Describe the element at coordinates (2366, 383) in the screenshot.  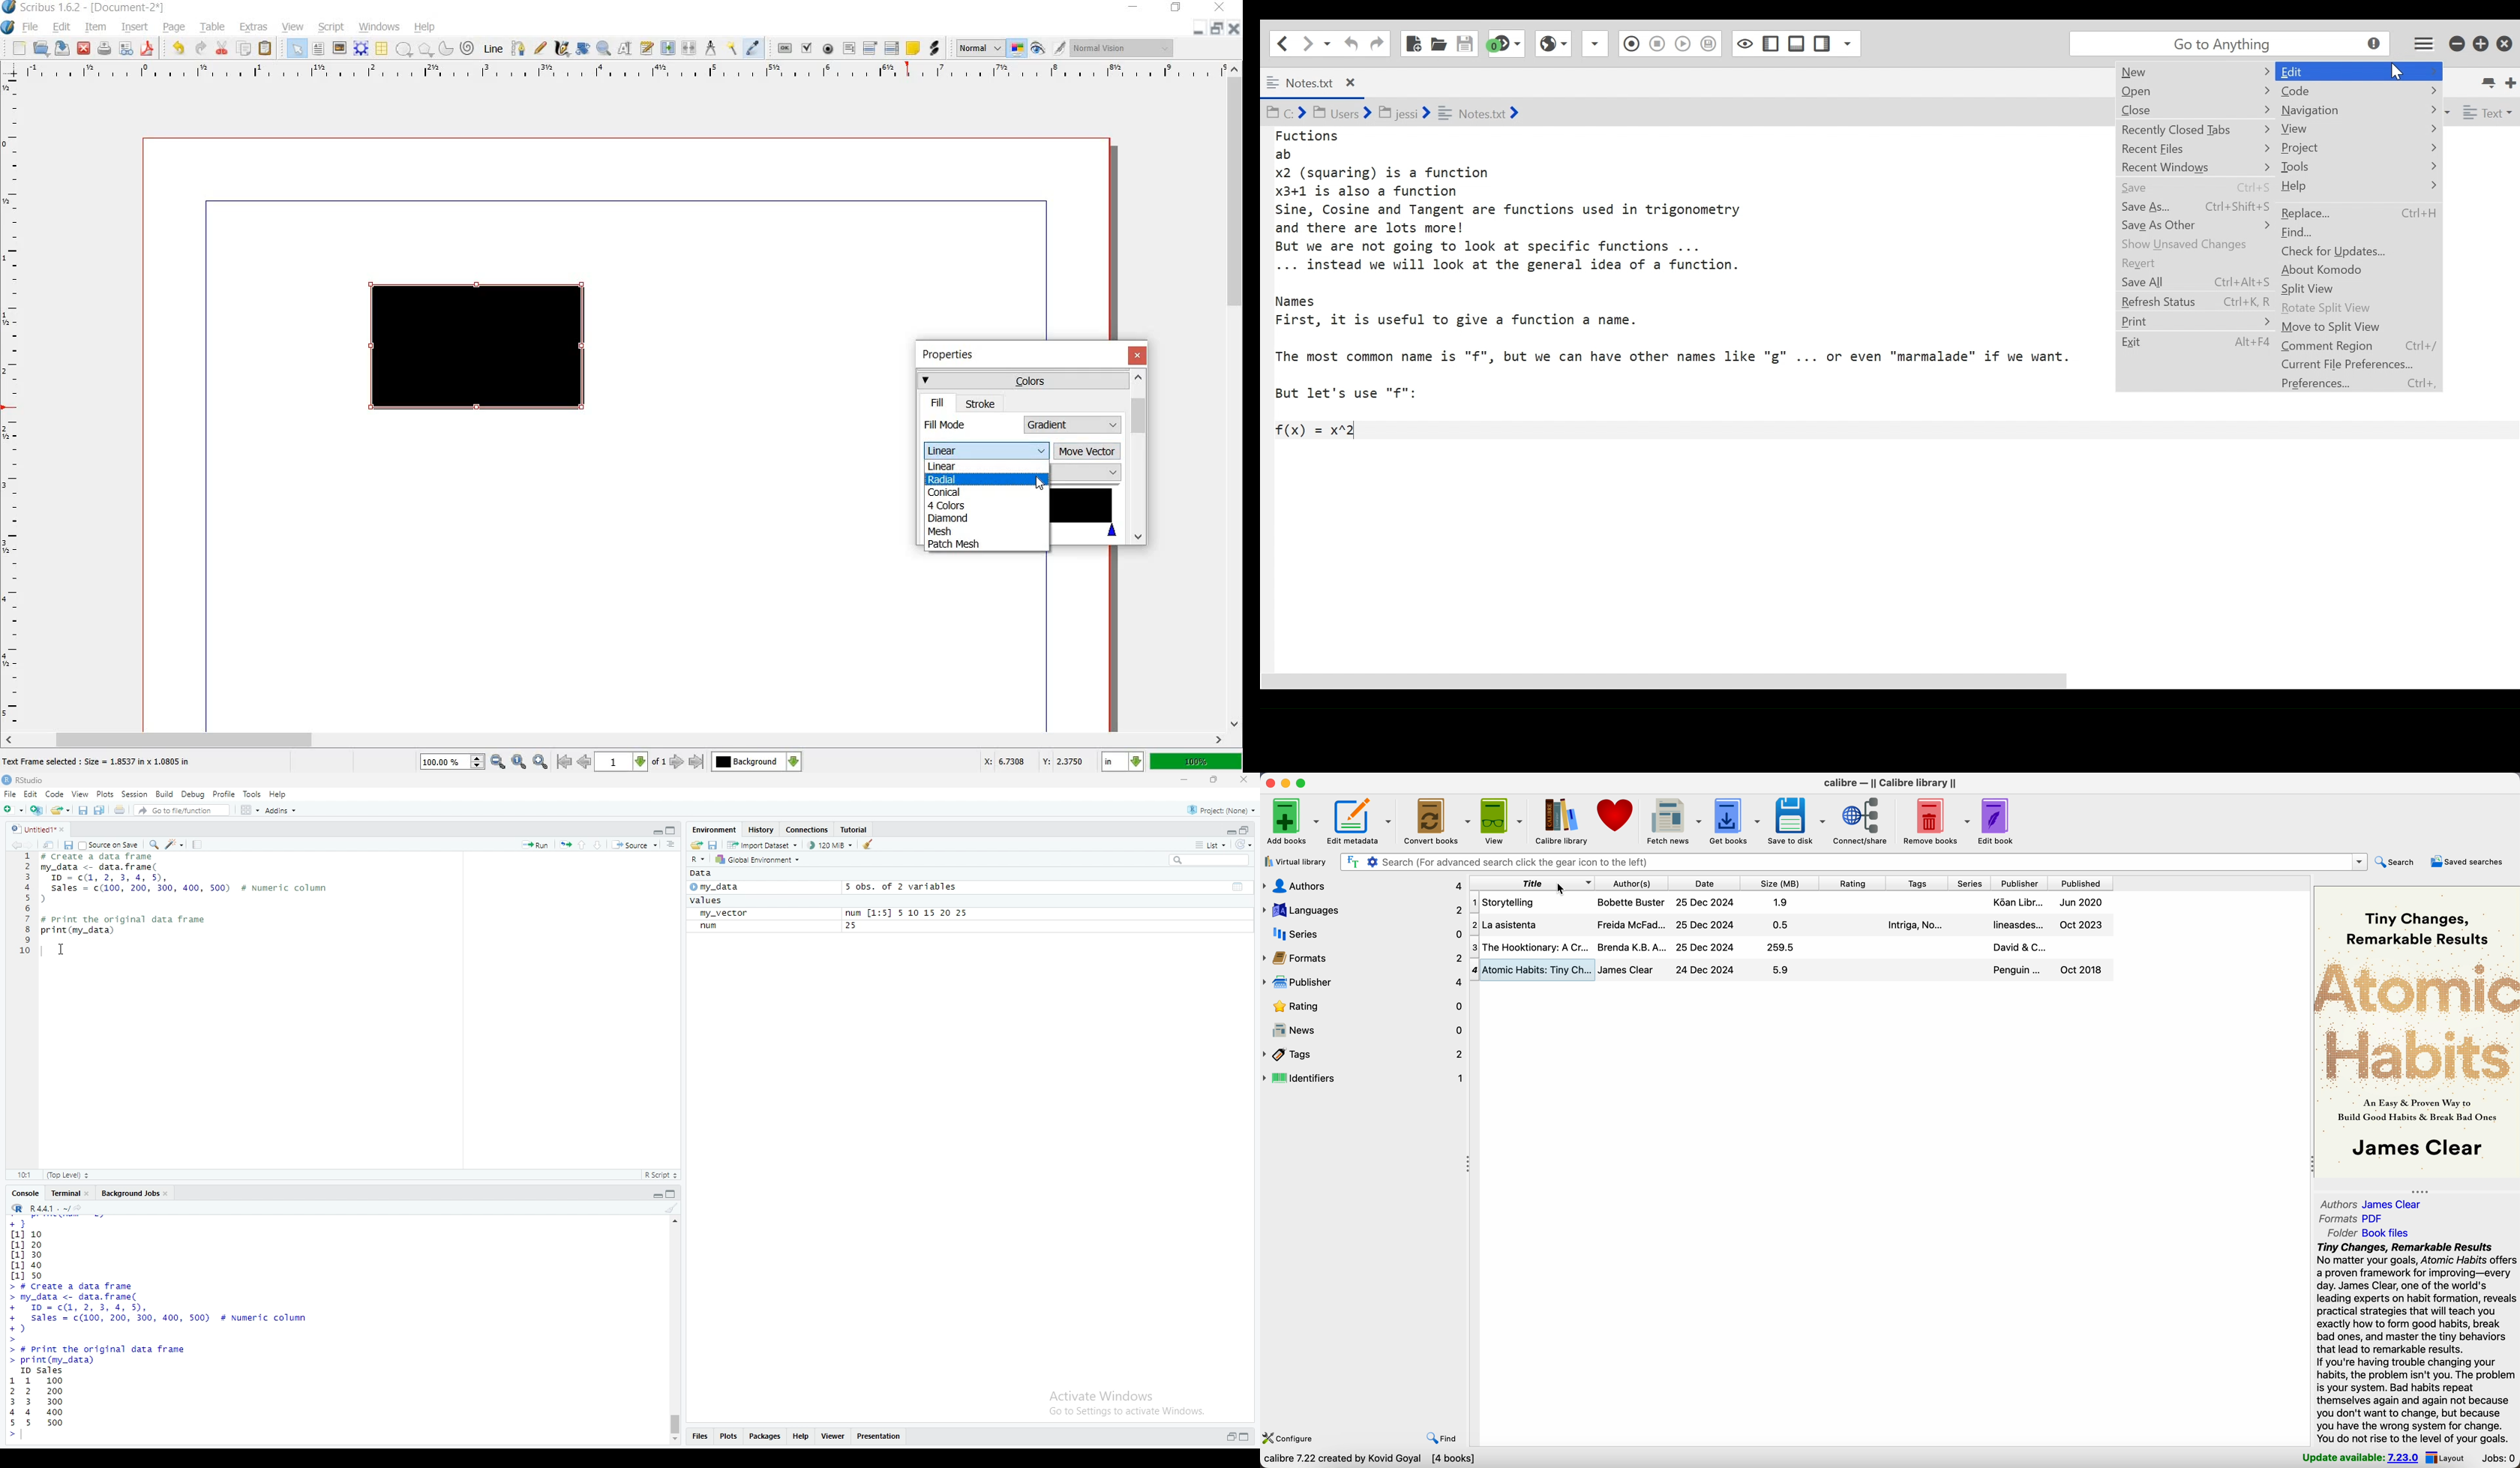
I see `Preferences... Ctrl+,` at that location.